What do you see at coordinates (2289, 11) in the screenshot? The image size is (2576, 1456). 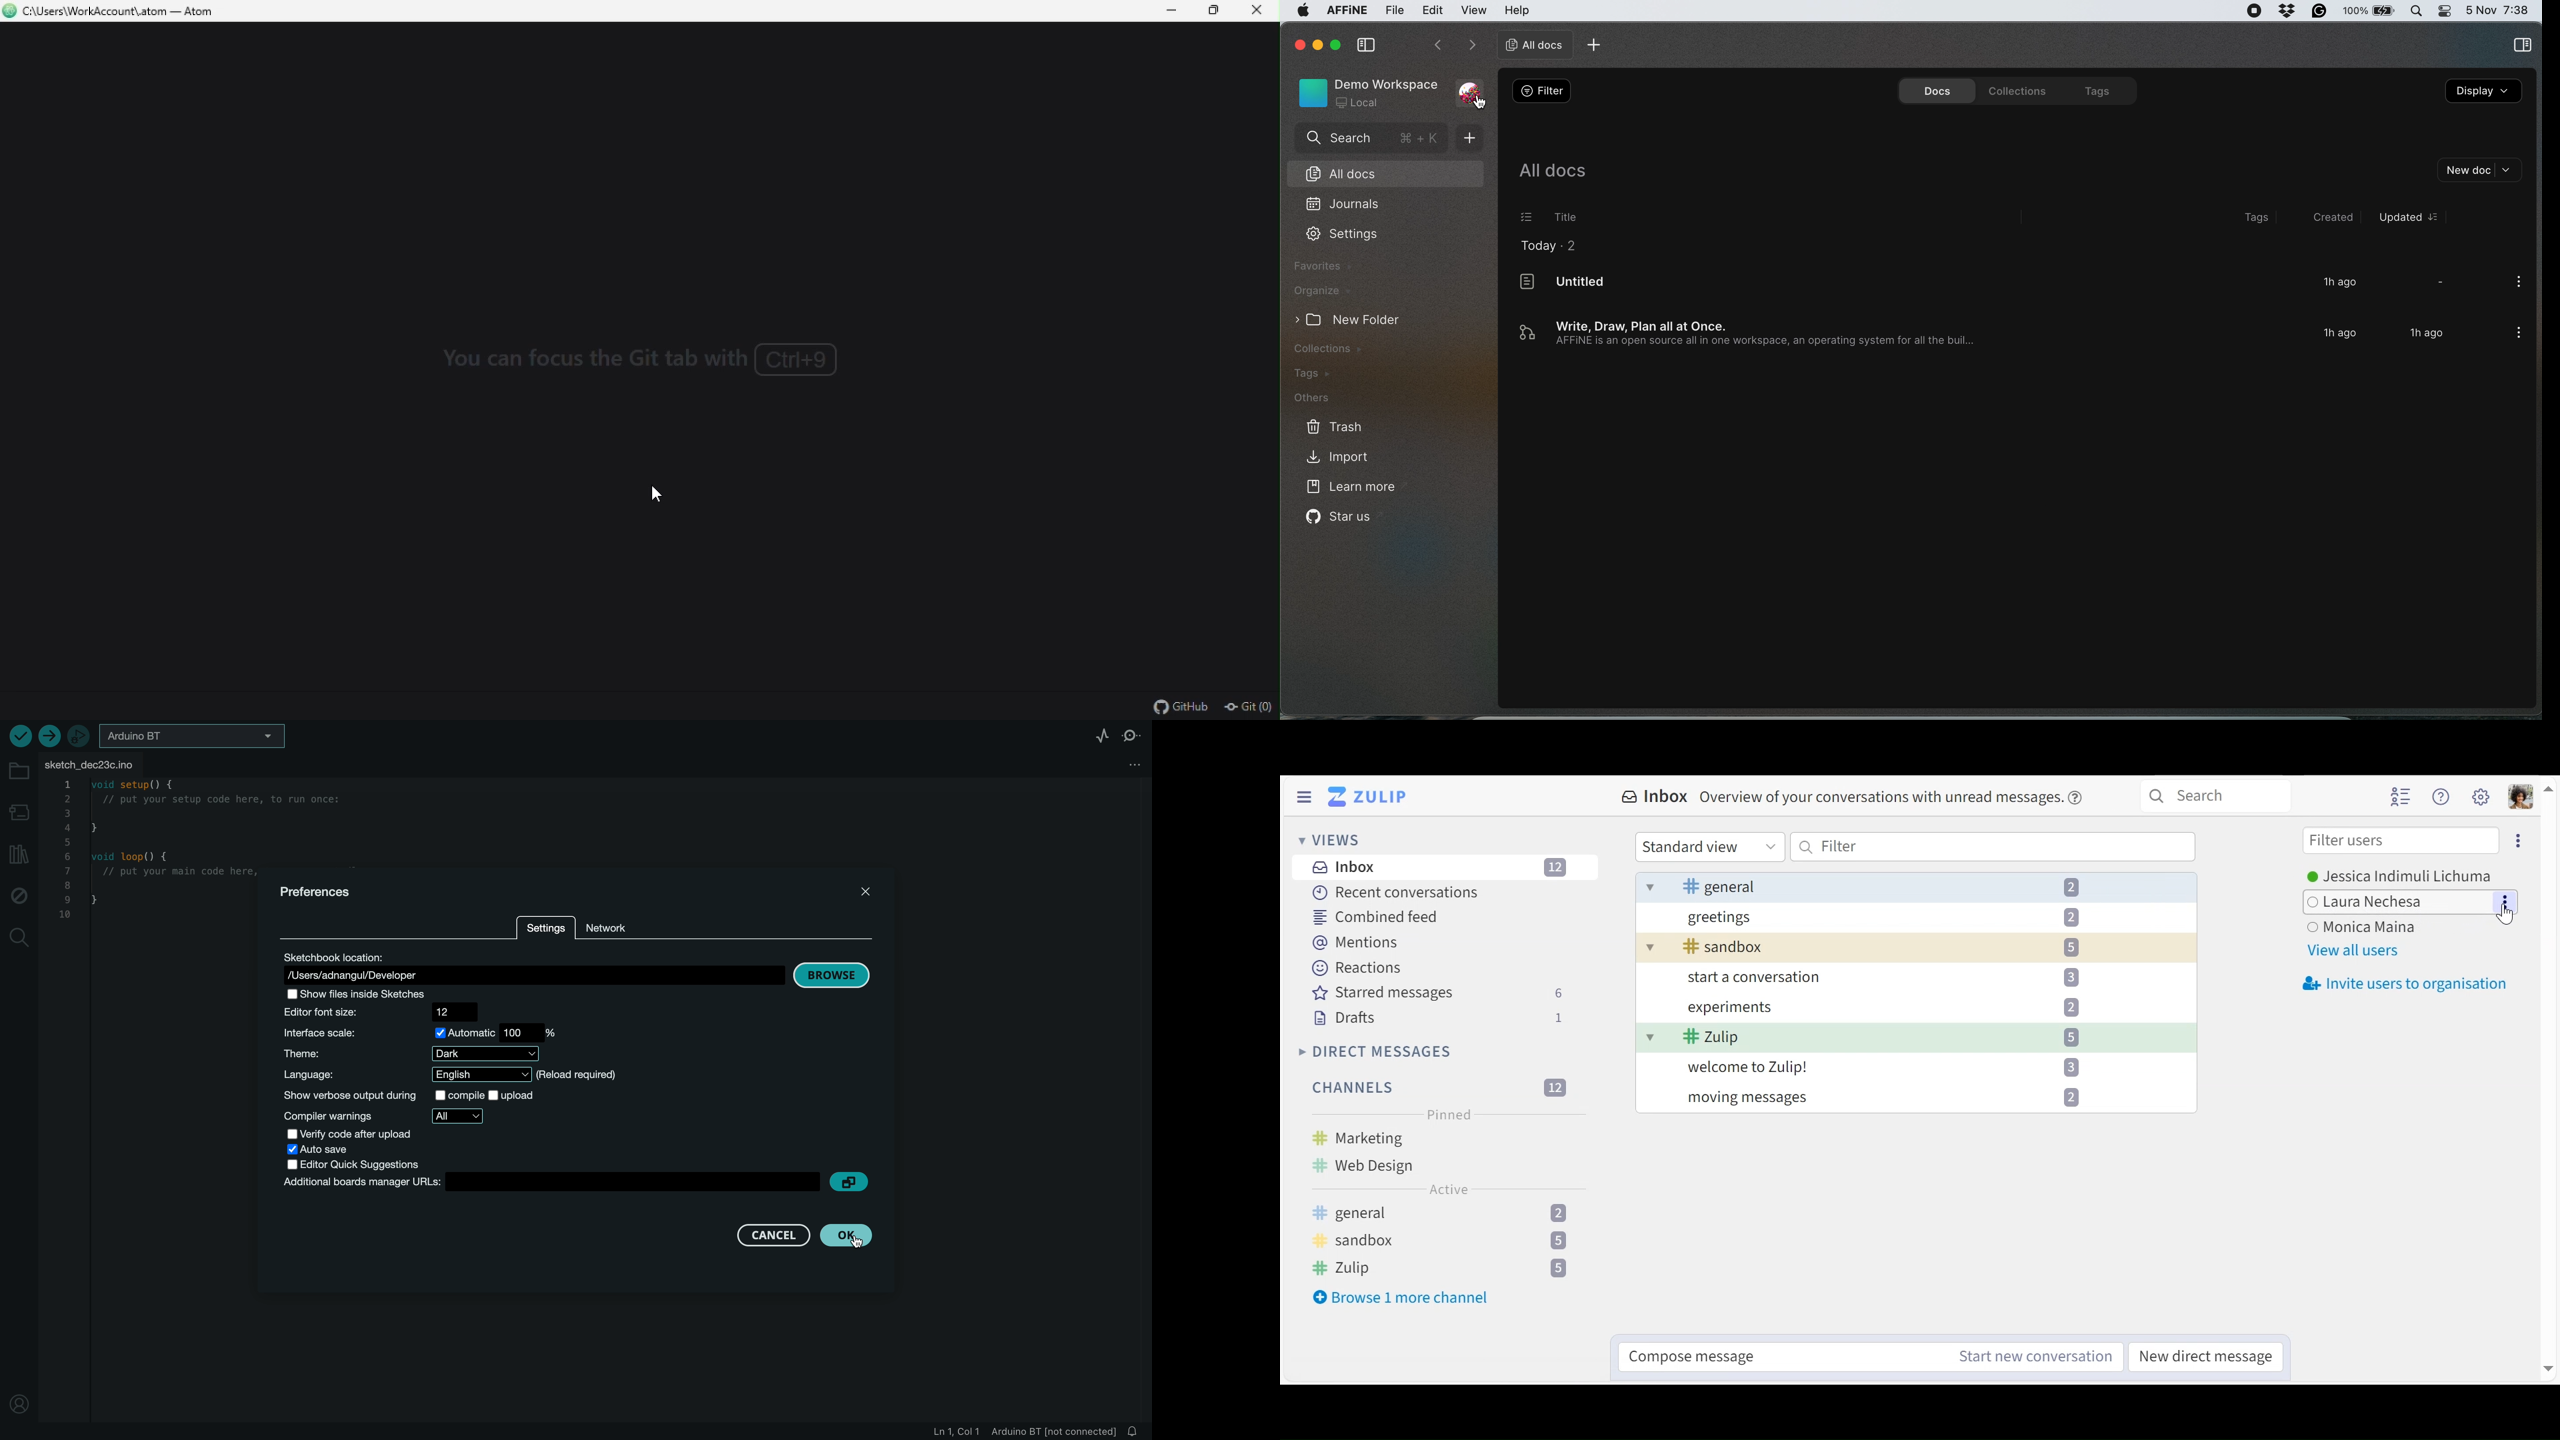 I see `dropbox` at bounding box center [2289, 11].